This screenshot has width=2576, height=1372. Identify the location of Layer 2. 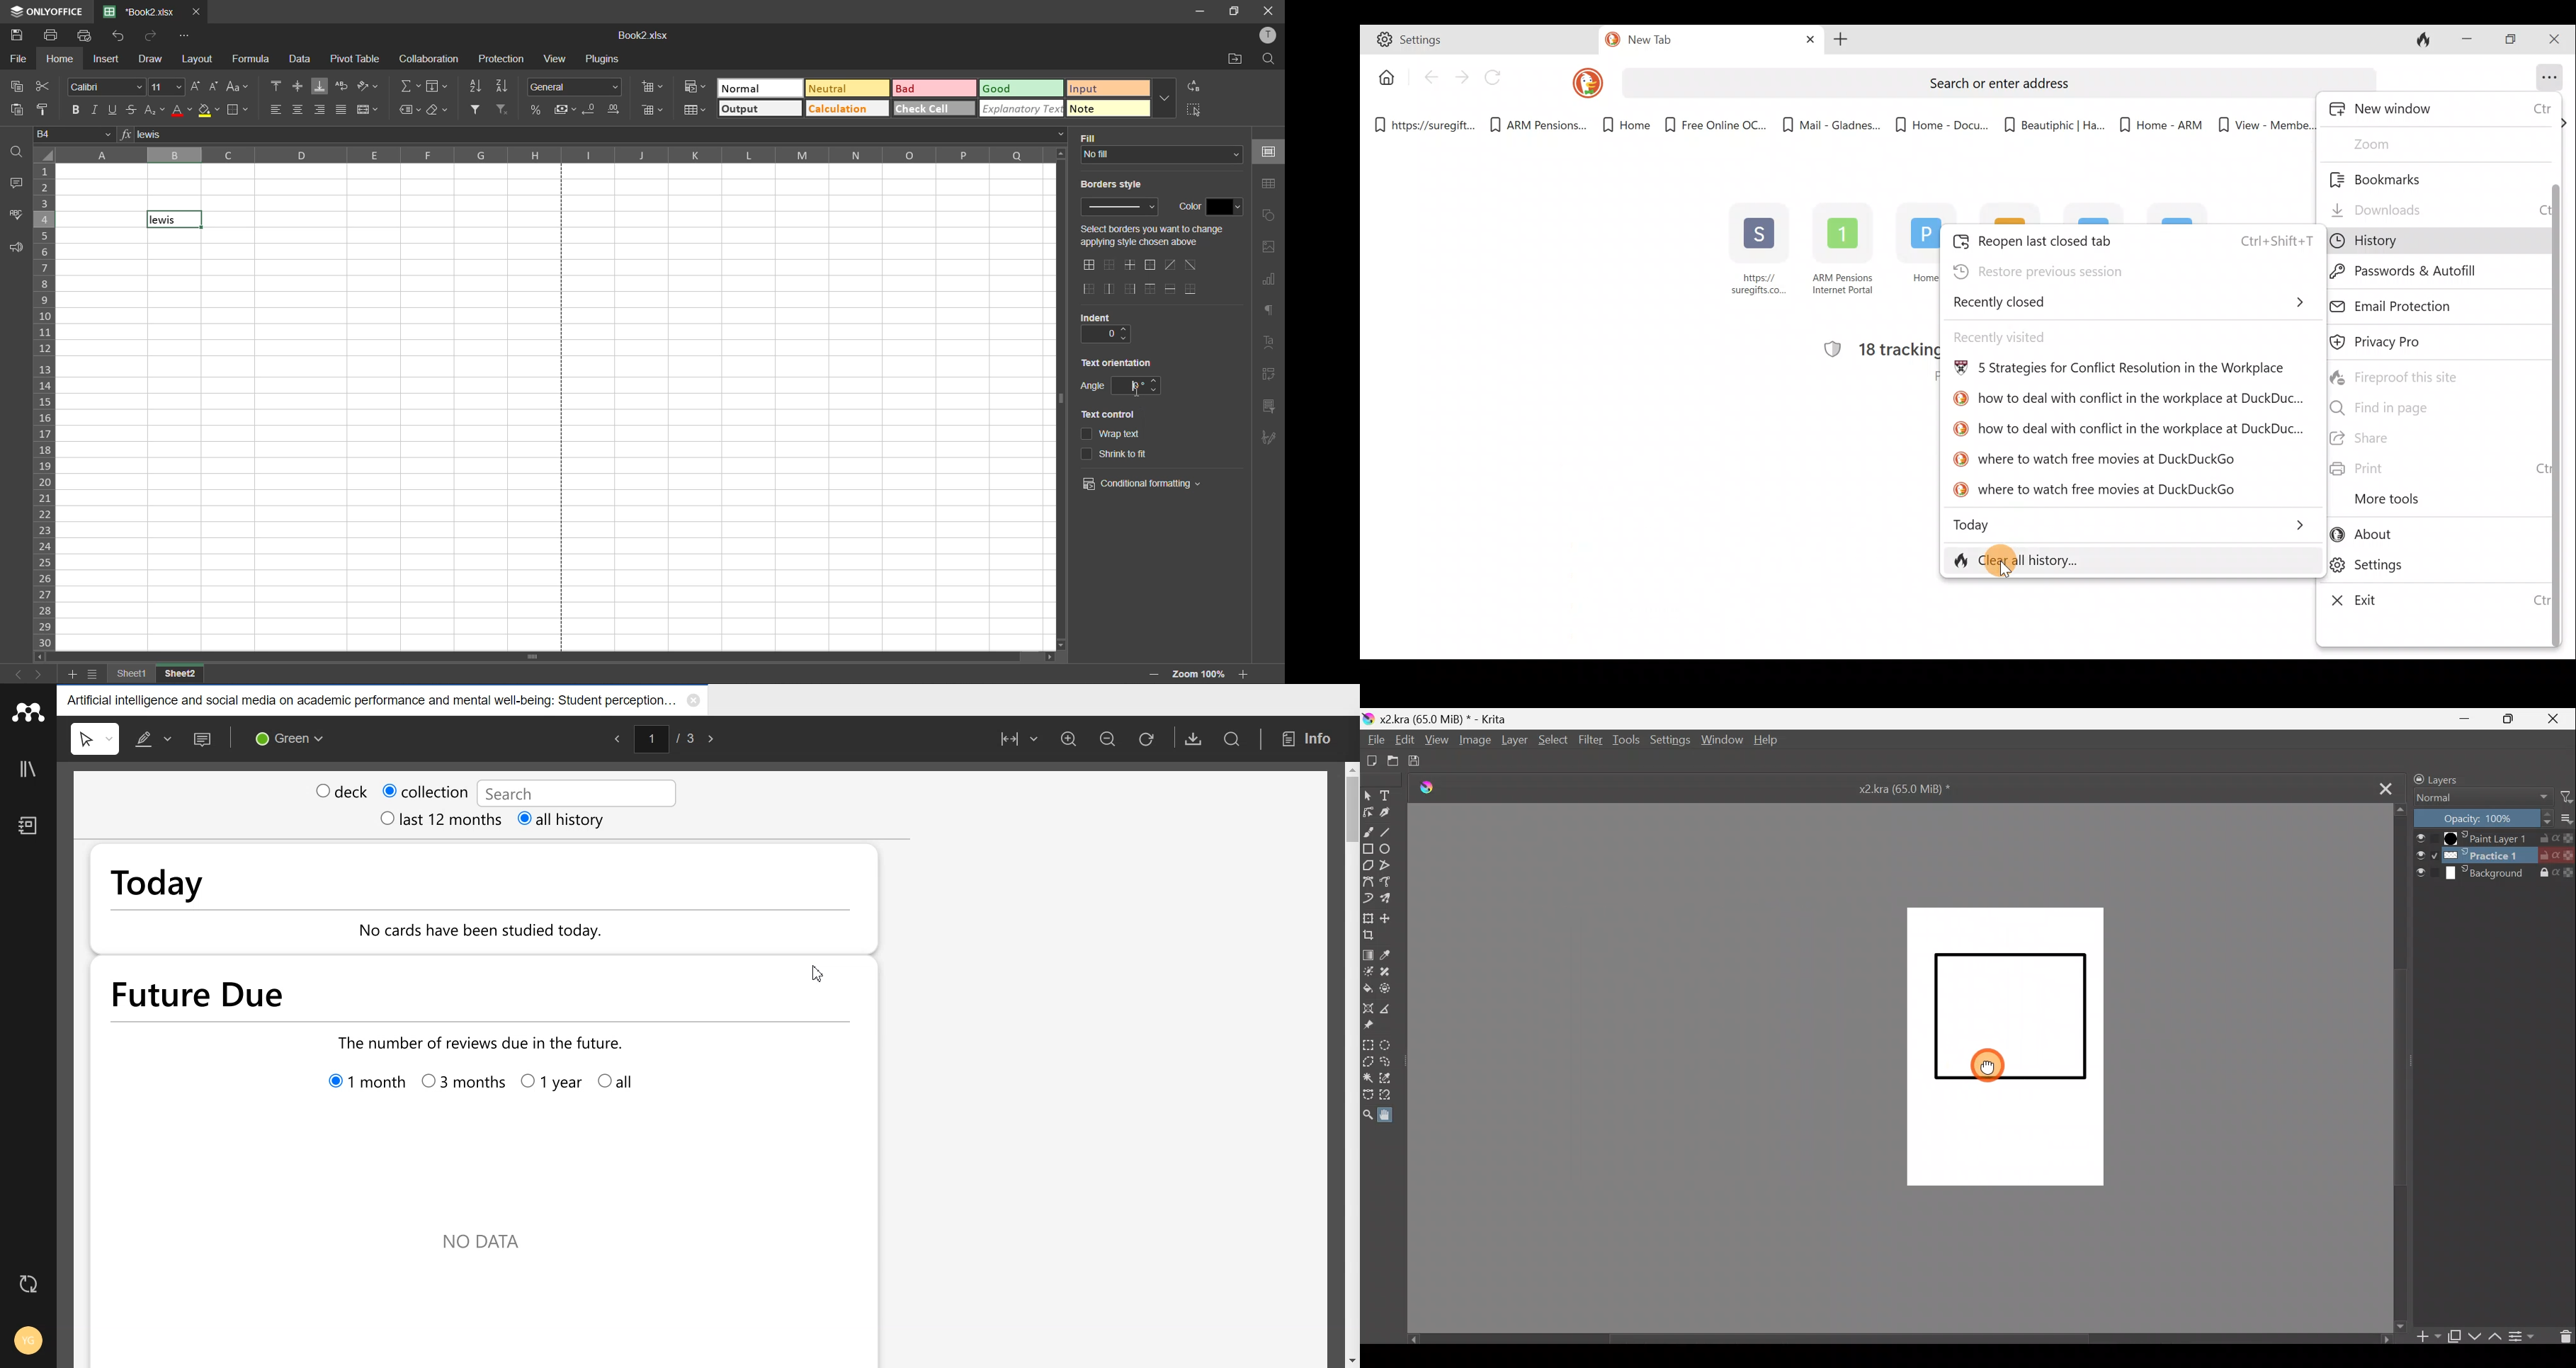
(2494, 857).